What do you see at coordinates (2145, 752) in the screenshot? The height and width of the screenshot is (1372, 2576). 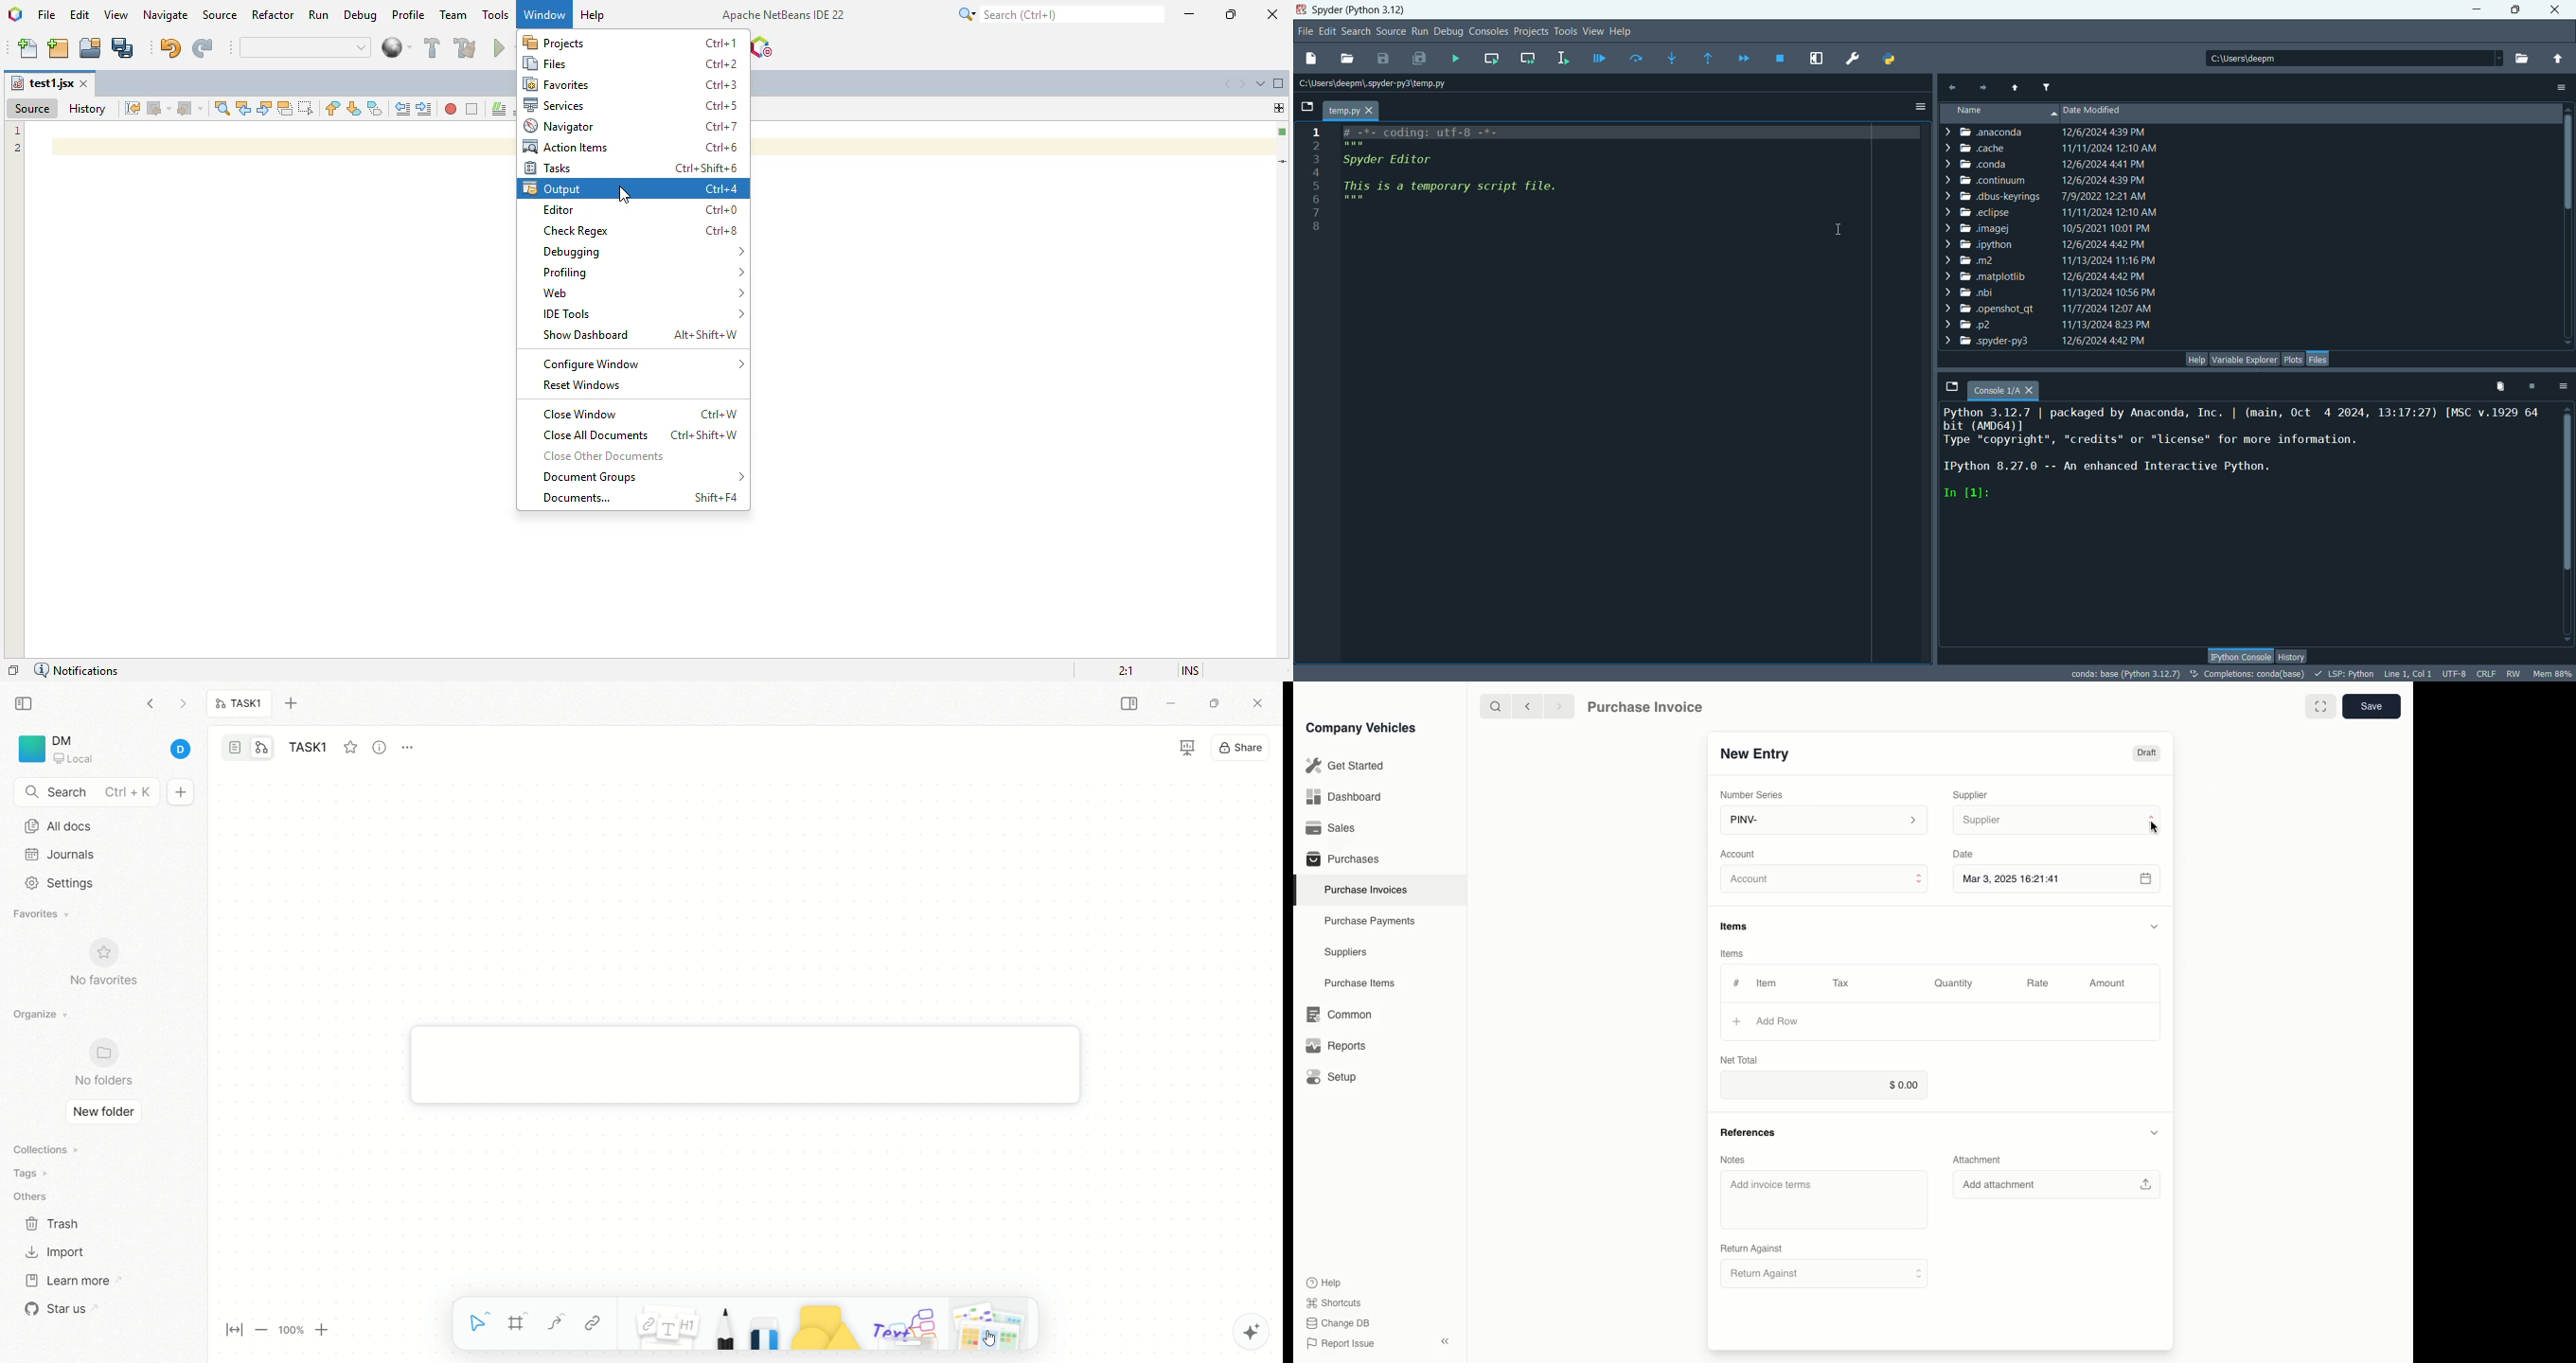 I see `Draft` at bounding box center [2145, 752].